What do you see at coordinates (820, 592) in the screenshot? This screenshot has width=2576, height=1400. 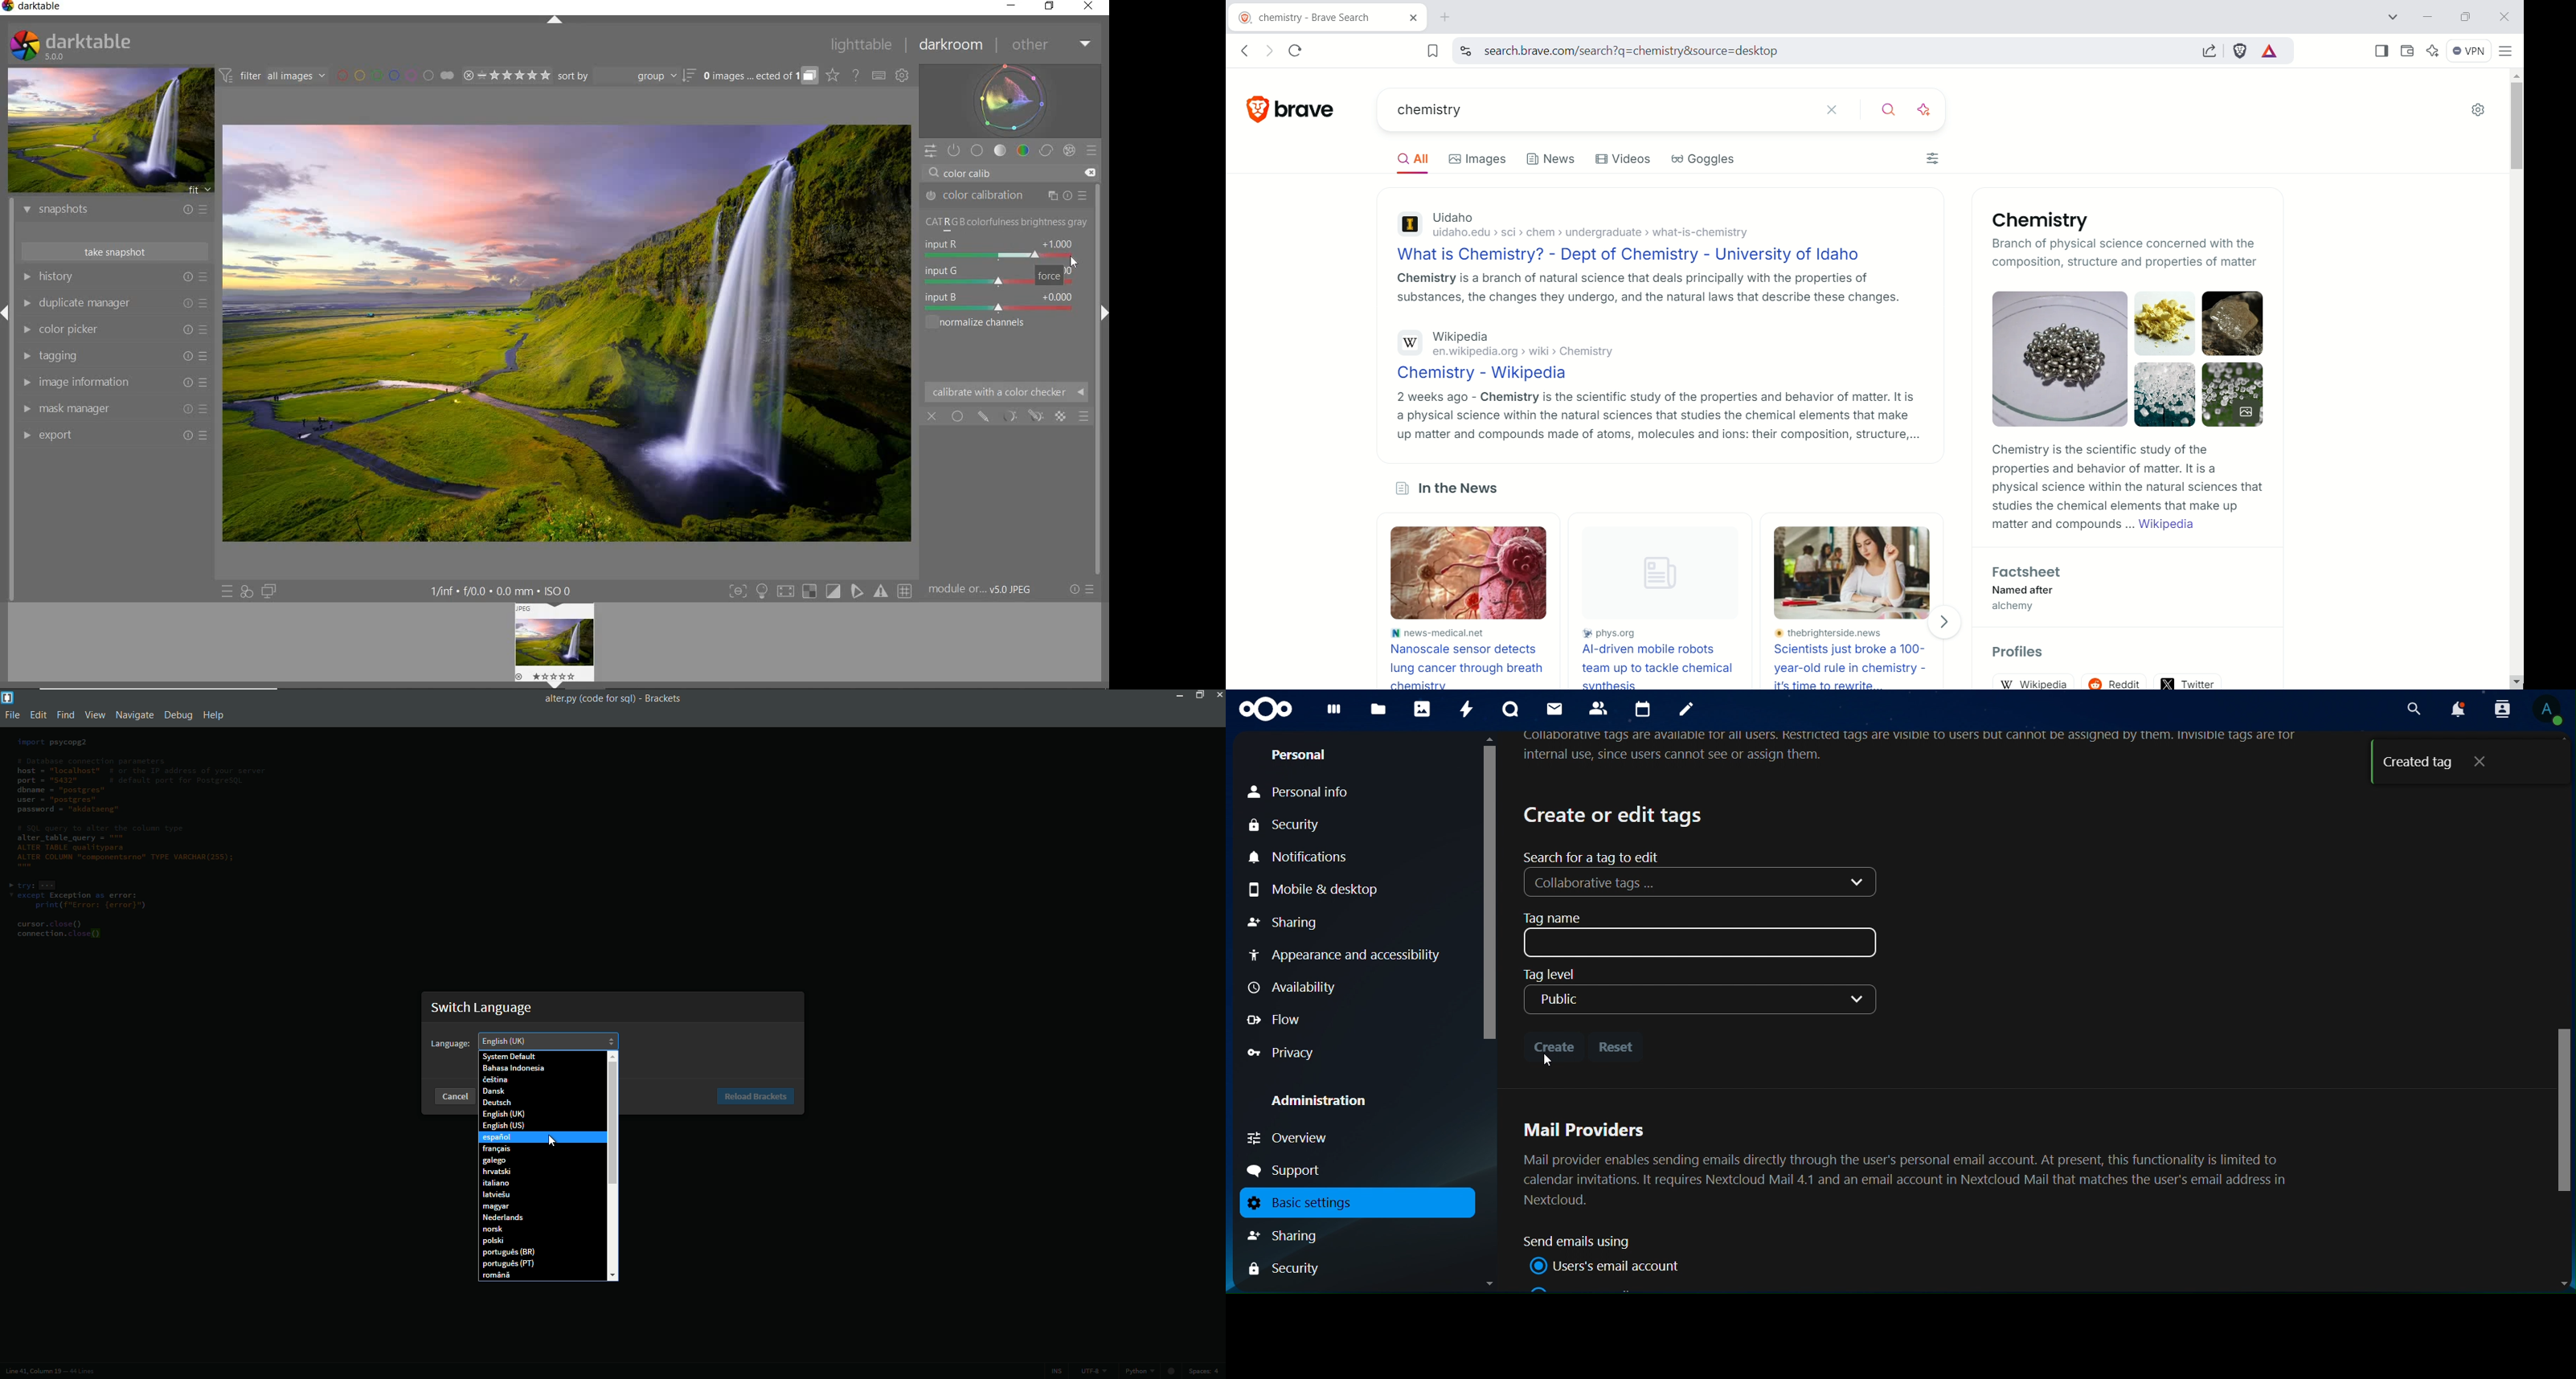 I see `TOGGLE MODES` at bounding box center [820, 592].